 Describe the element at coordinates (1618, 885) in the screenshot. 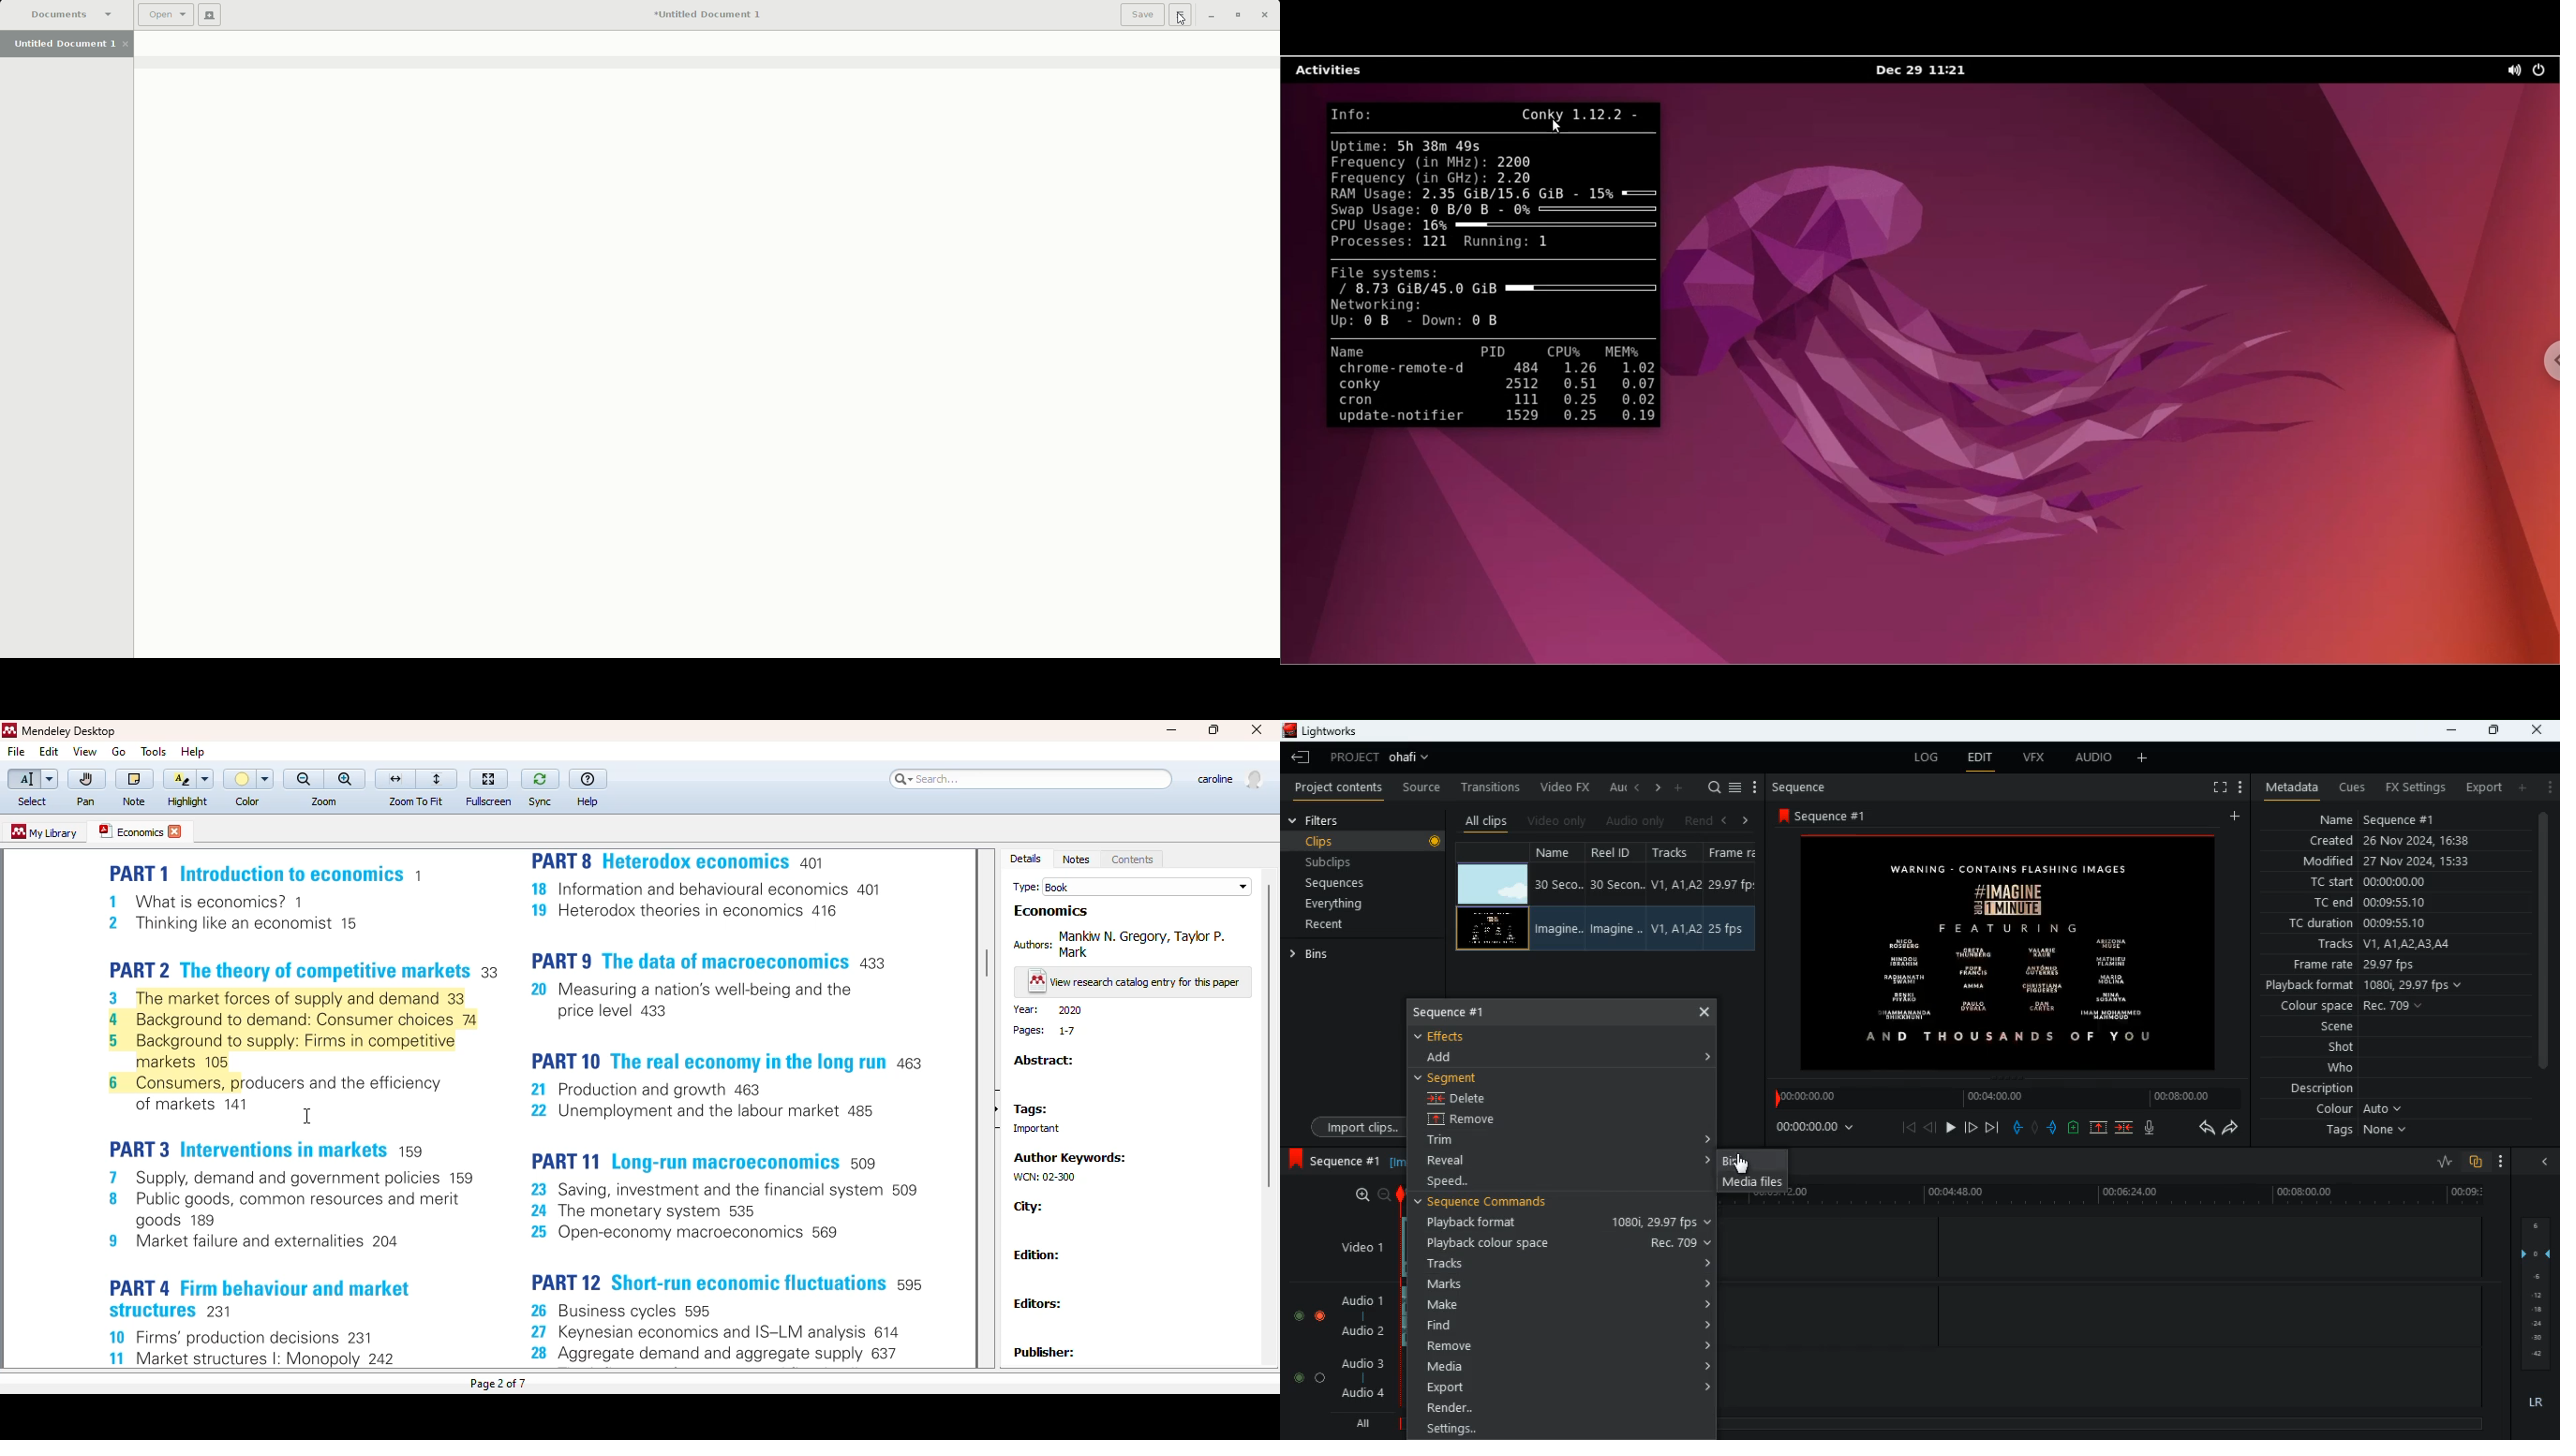

I see `Reel ID` at that location.